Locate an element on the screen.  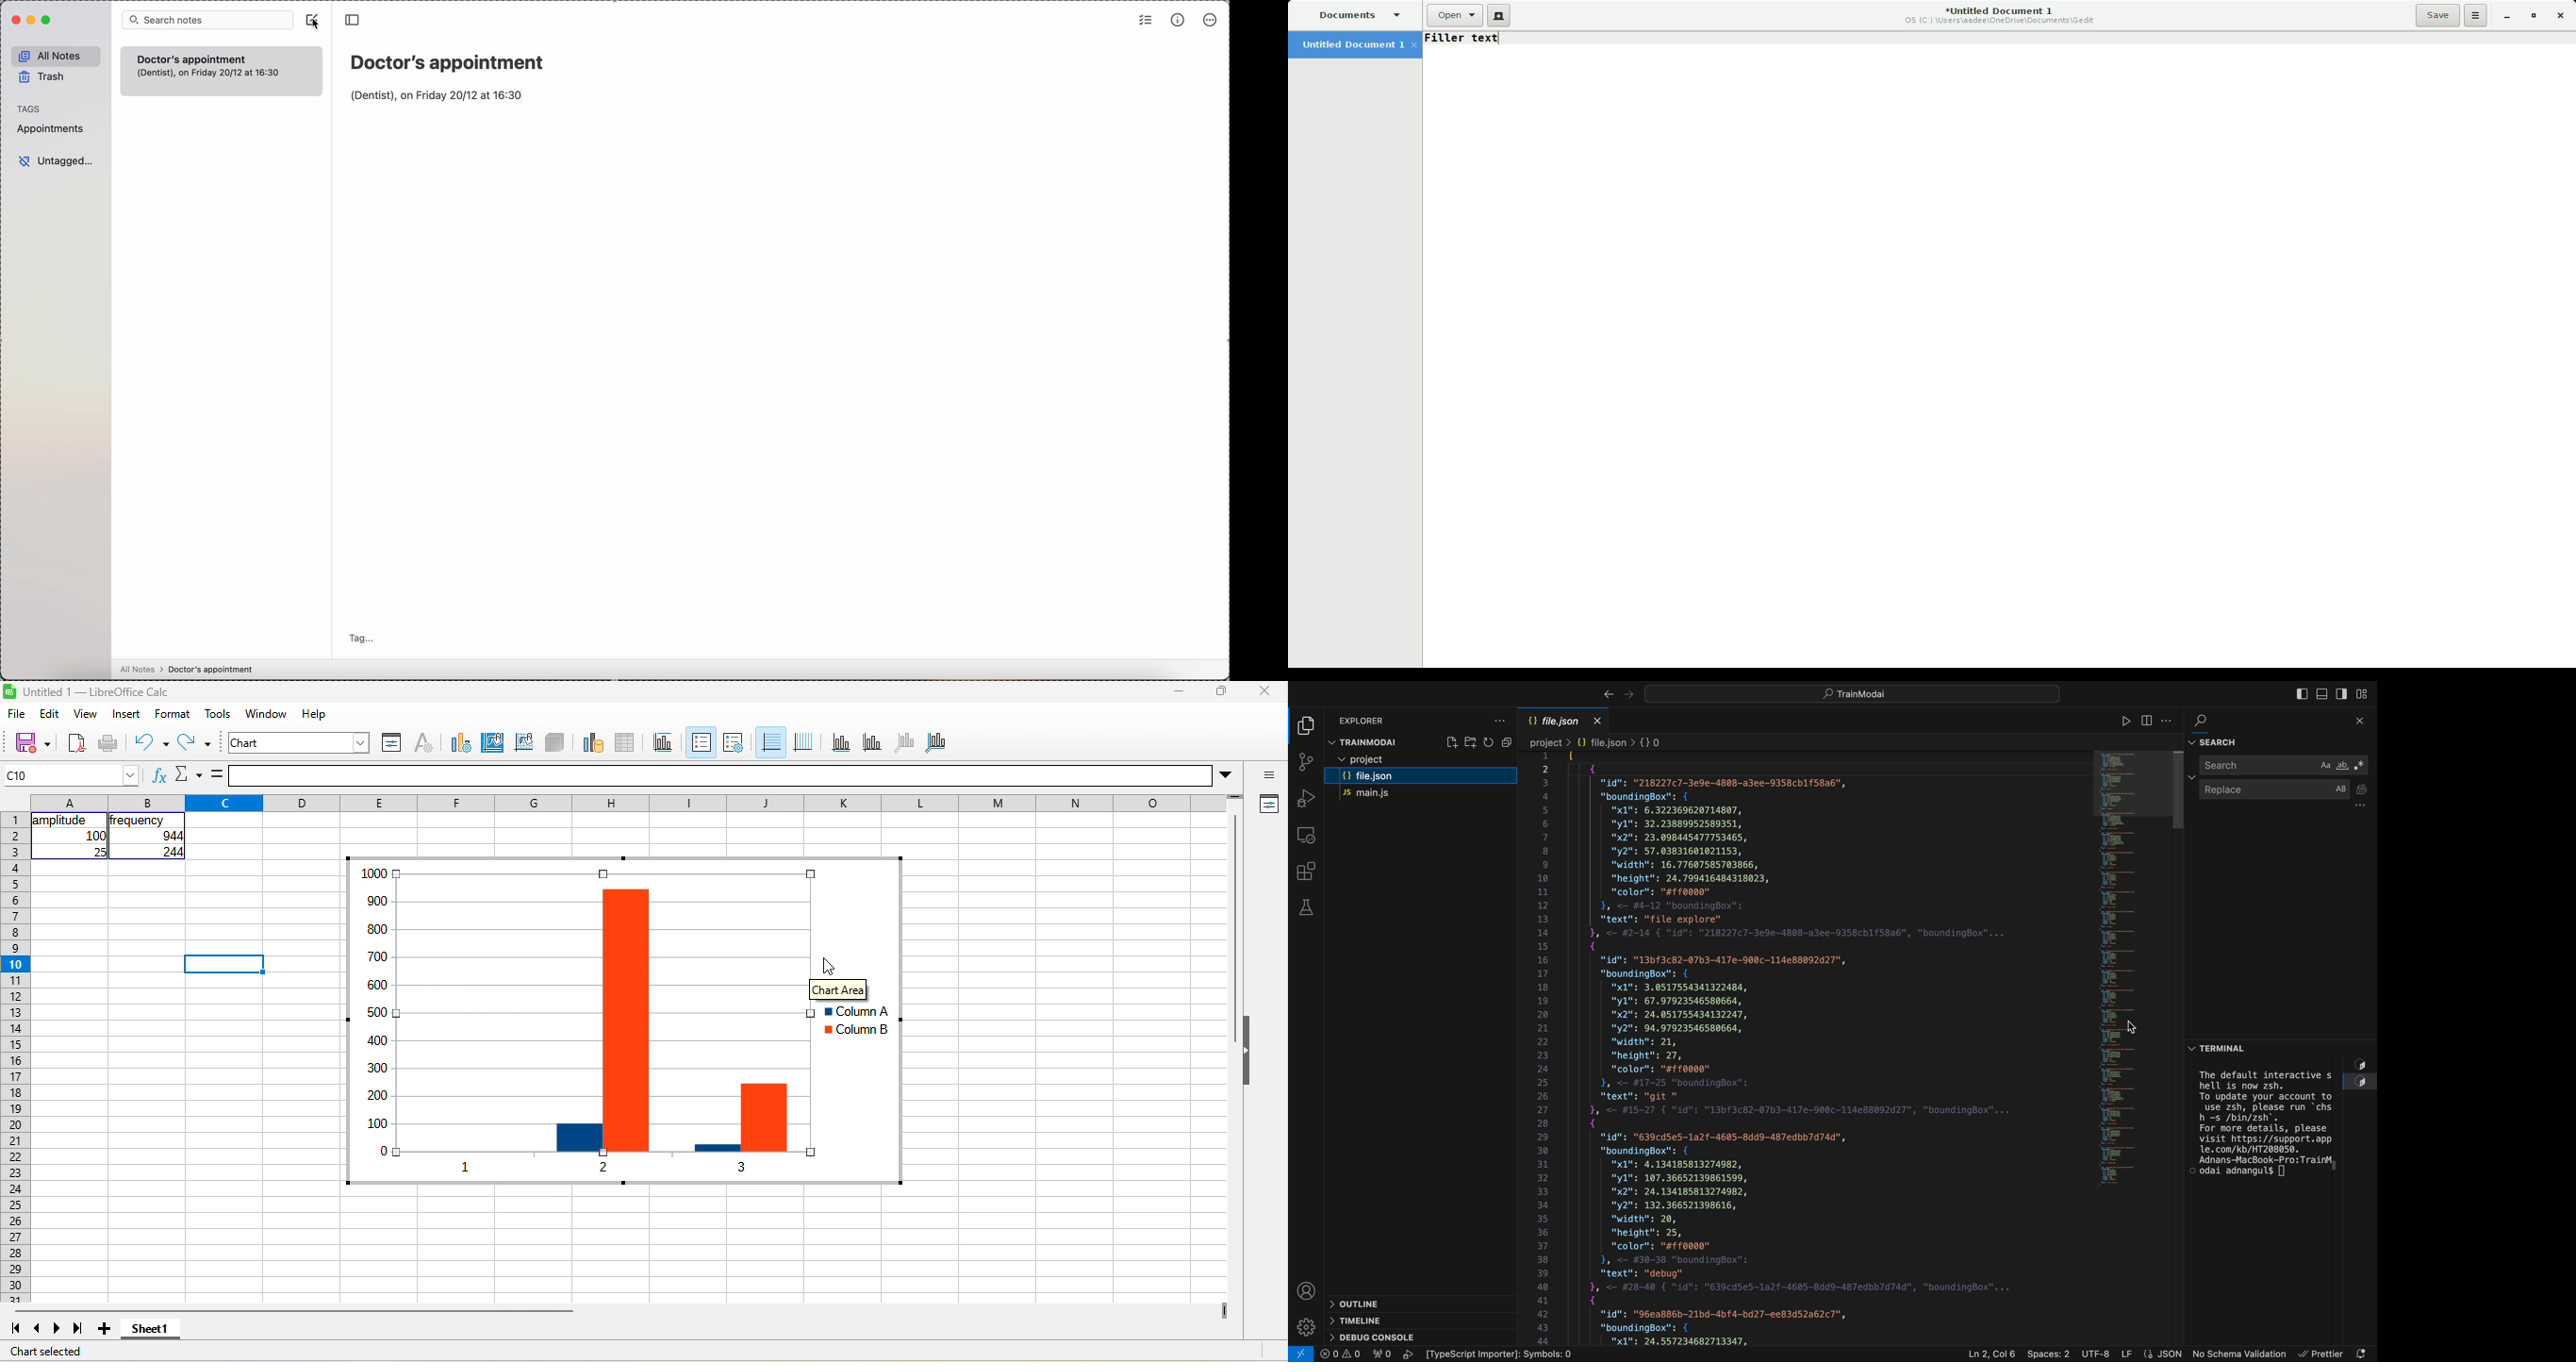
maximize is located at coordinates (49, 21).